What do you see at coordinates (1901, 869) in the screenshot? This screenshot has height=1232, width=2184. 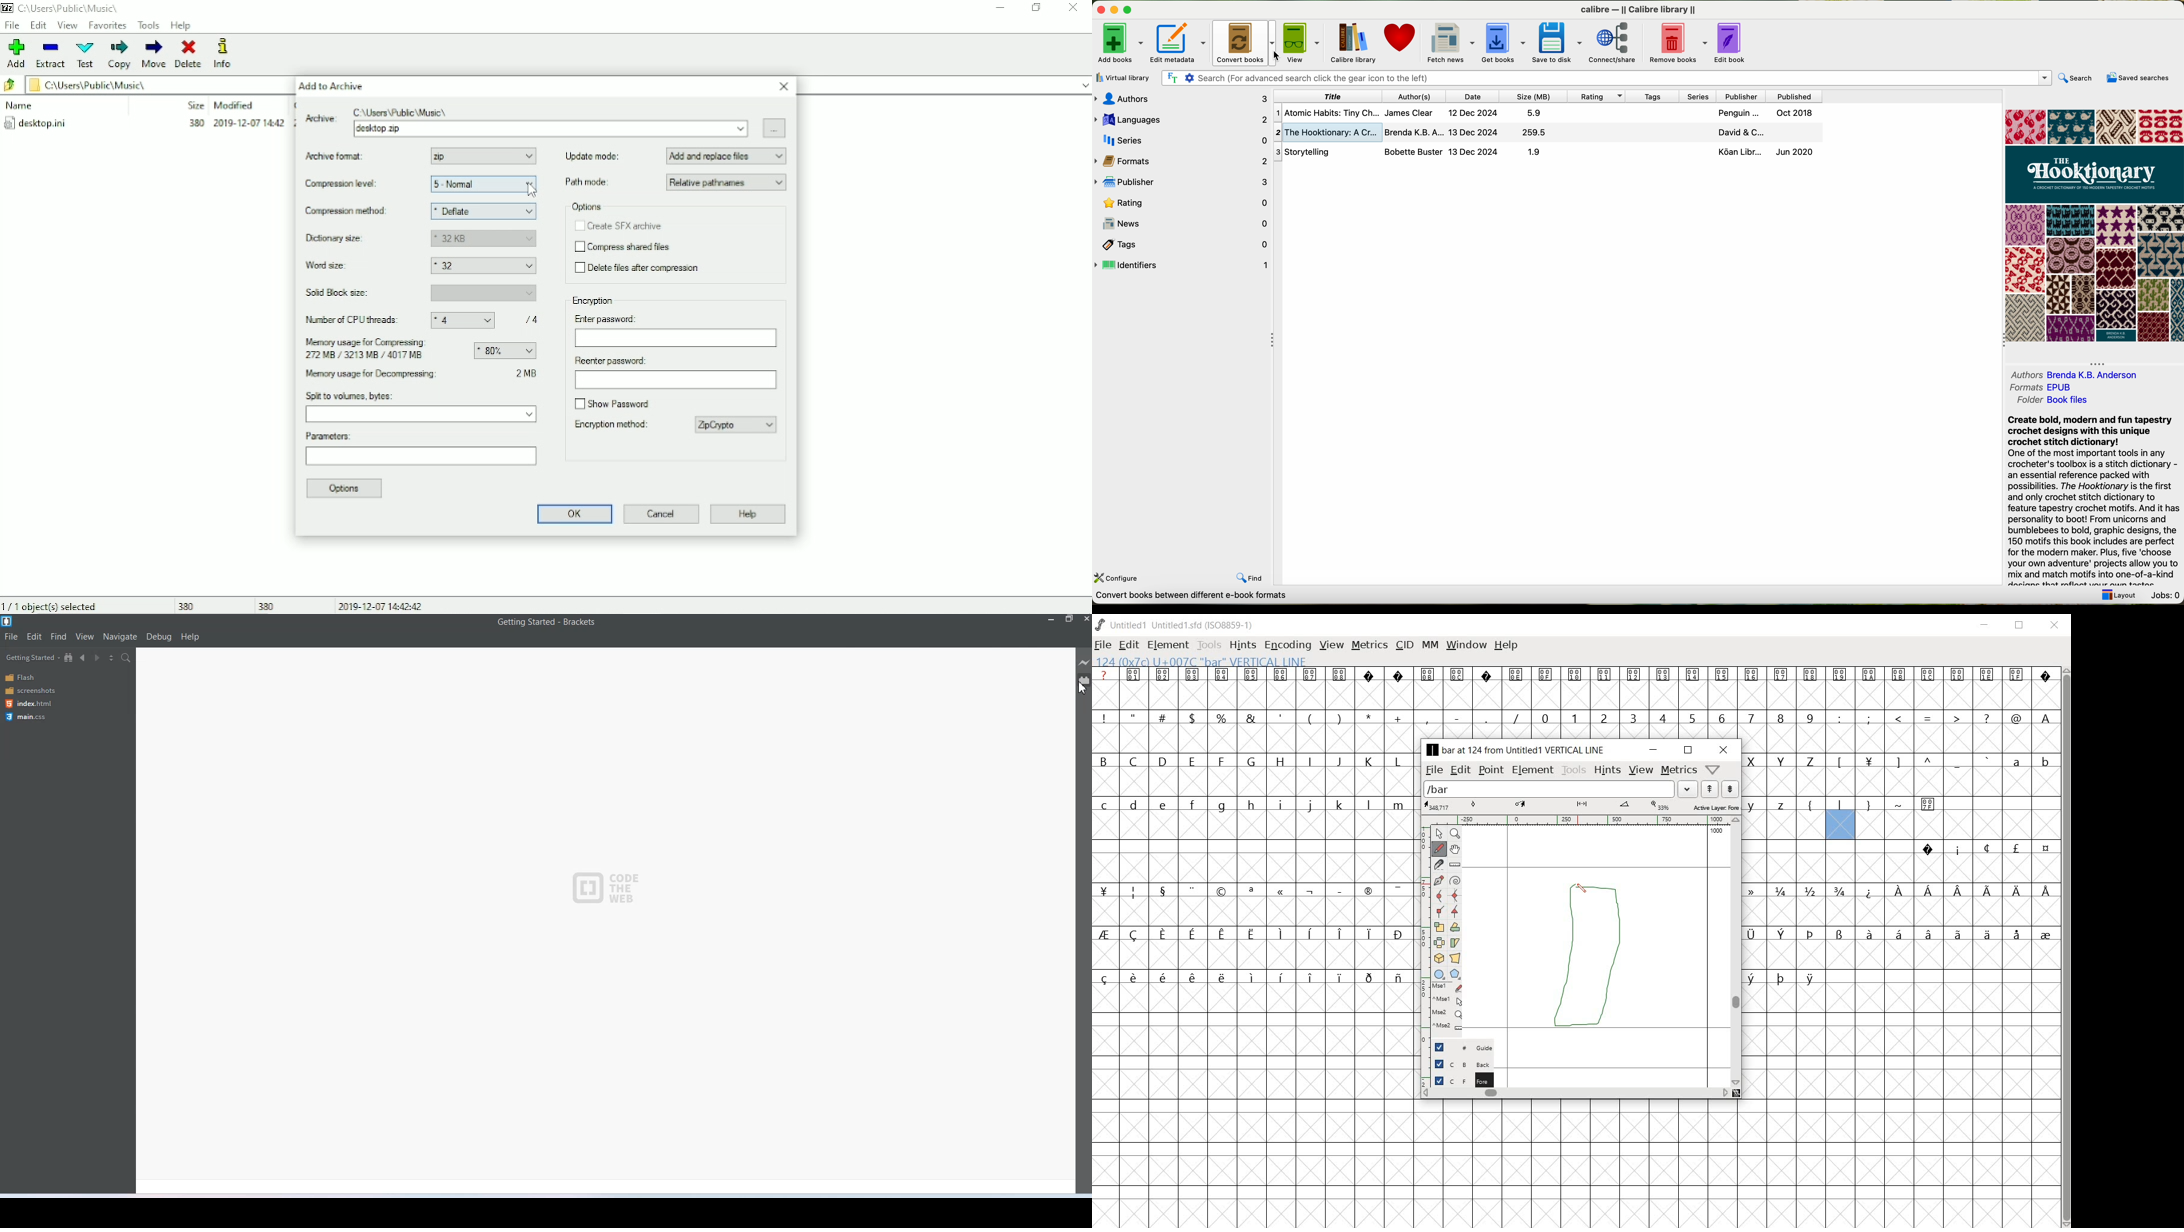 I see `empty cells` at bounding box center [1901, 869].